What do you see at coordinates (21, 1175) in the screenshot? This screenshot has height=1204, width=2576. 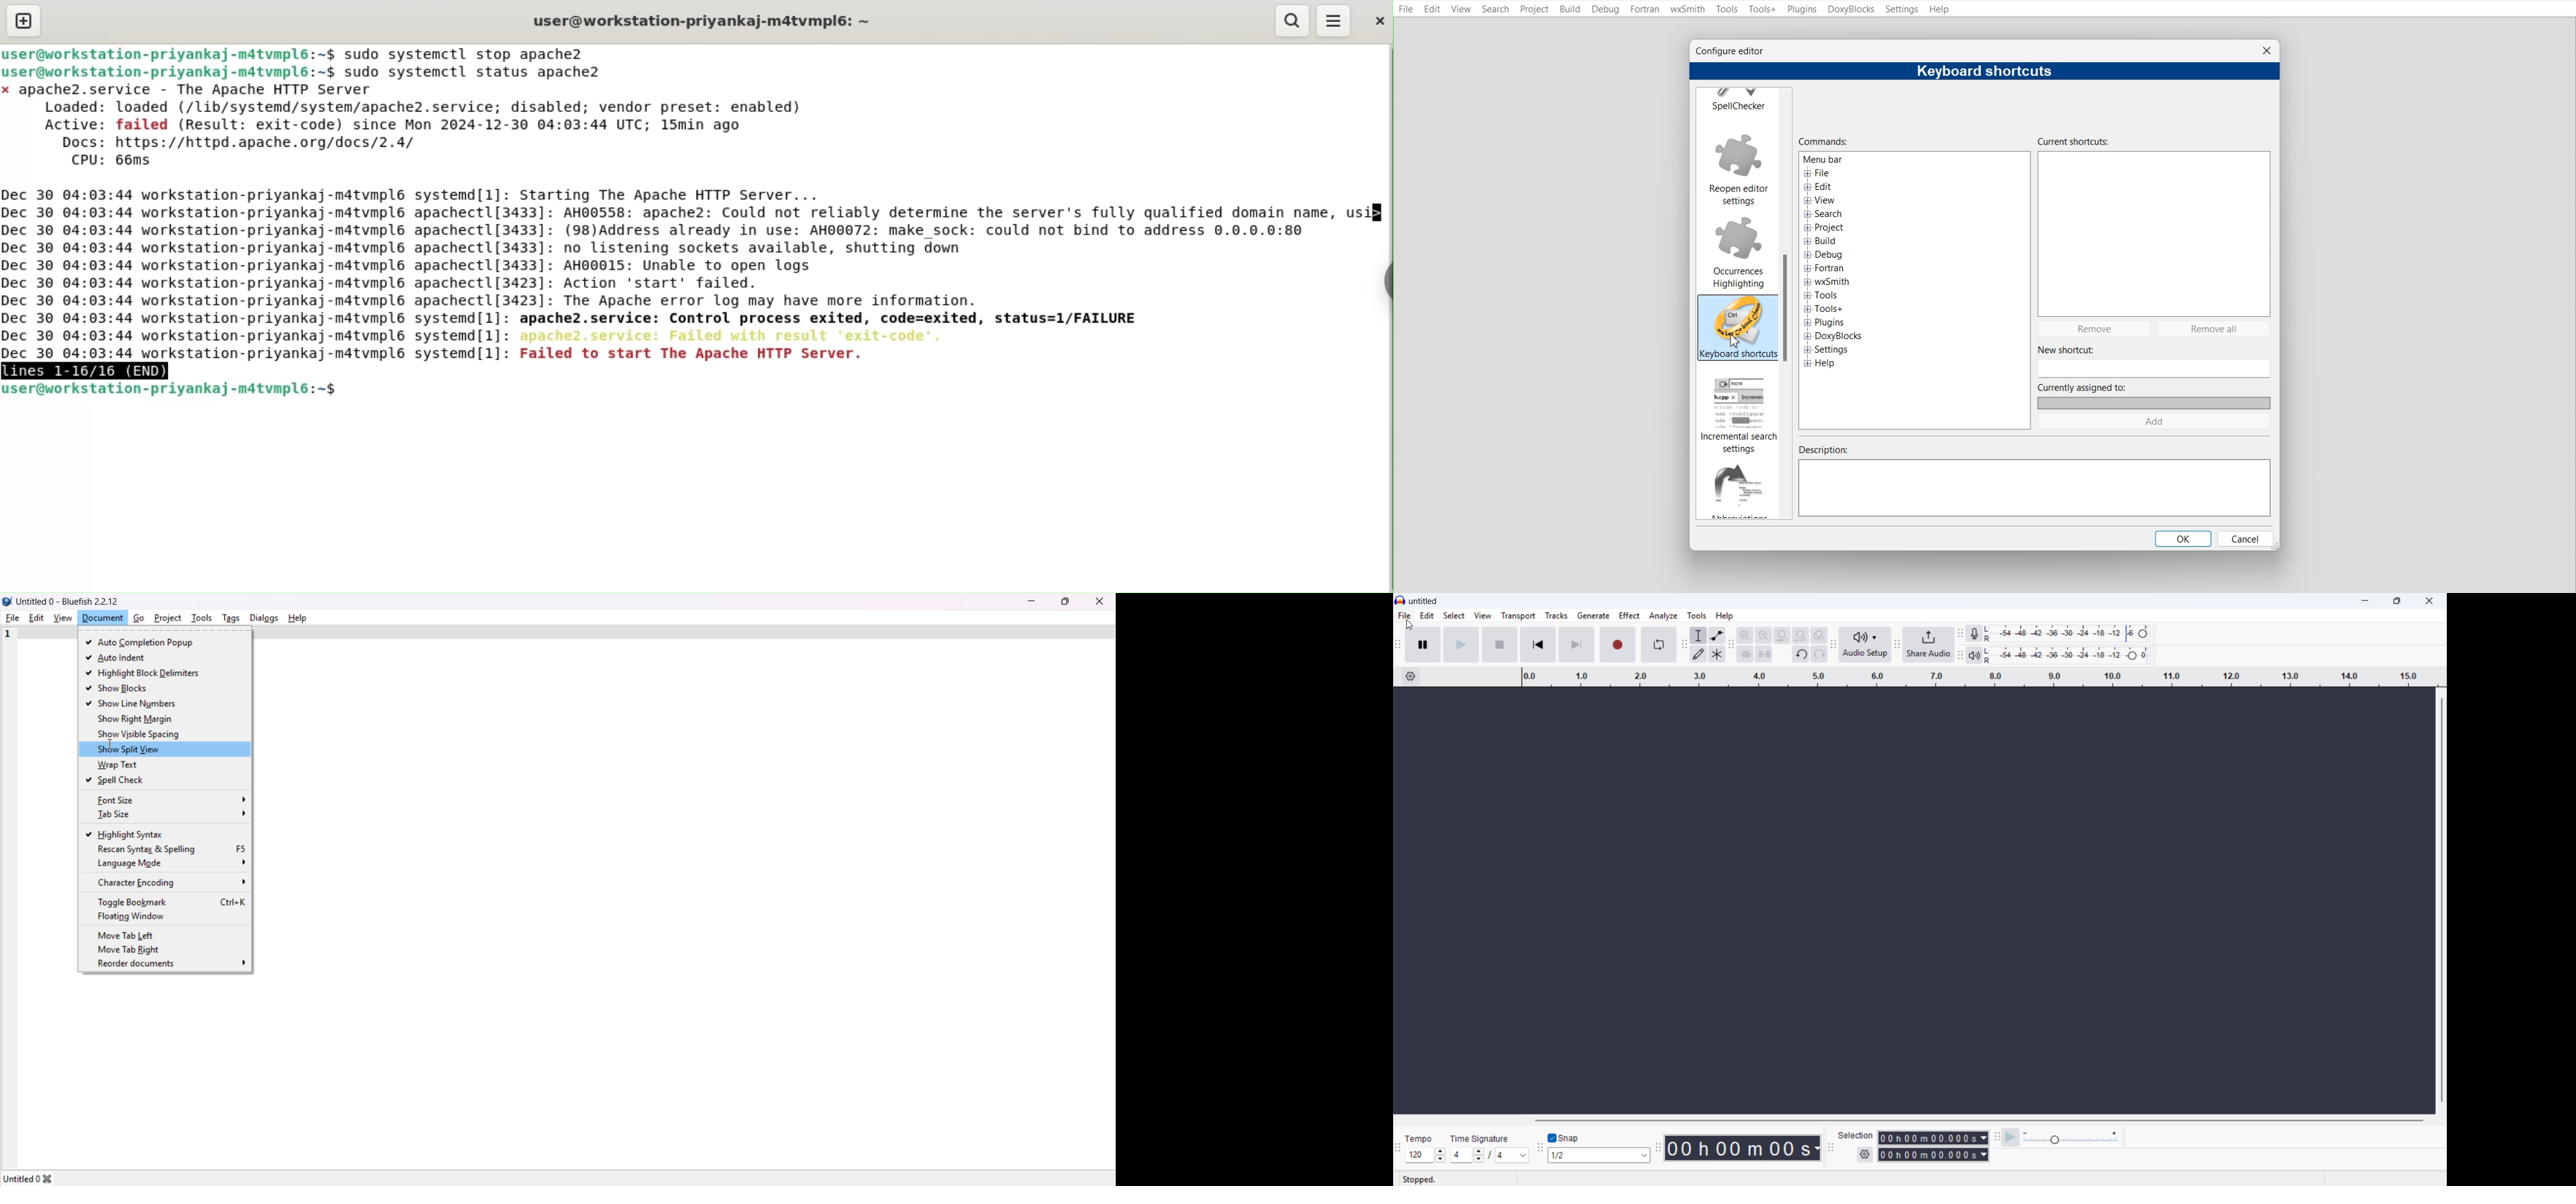 I see `untitled 0` at bounding box center [21, 1175].